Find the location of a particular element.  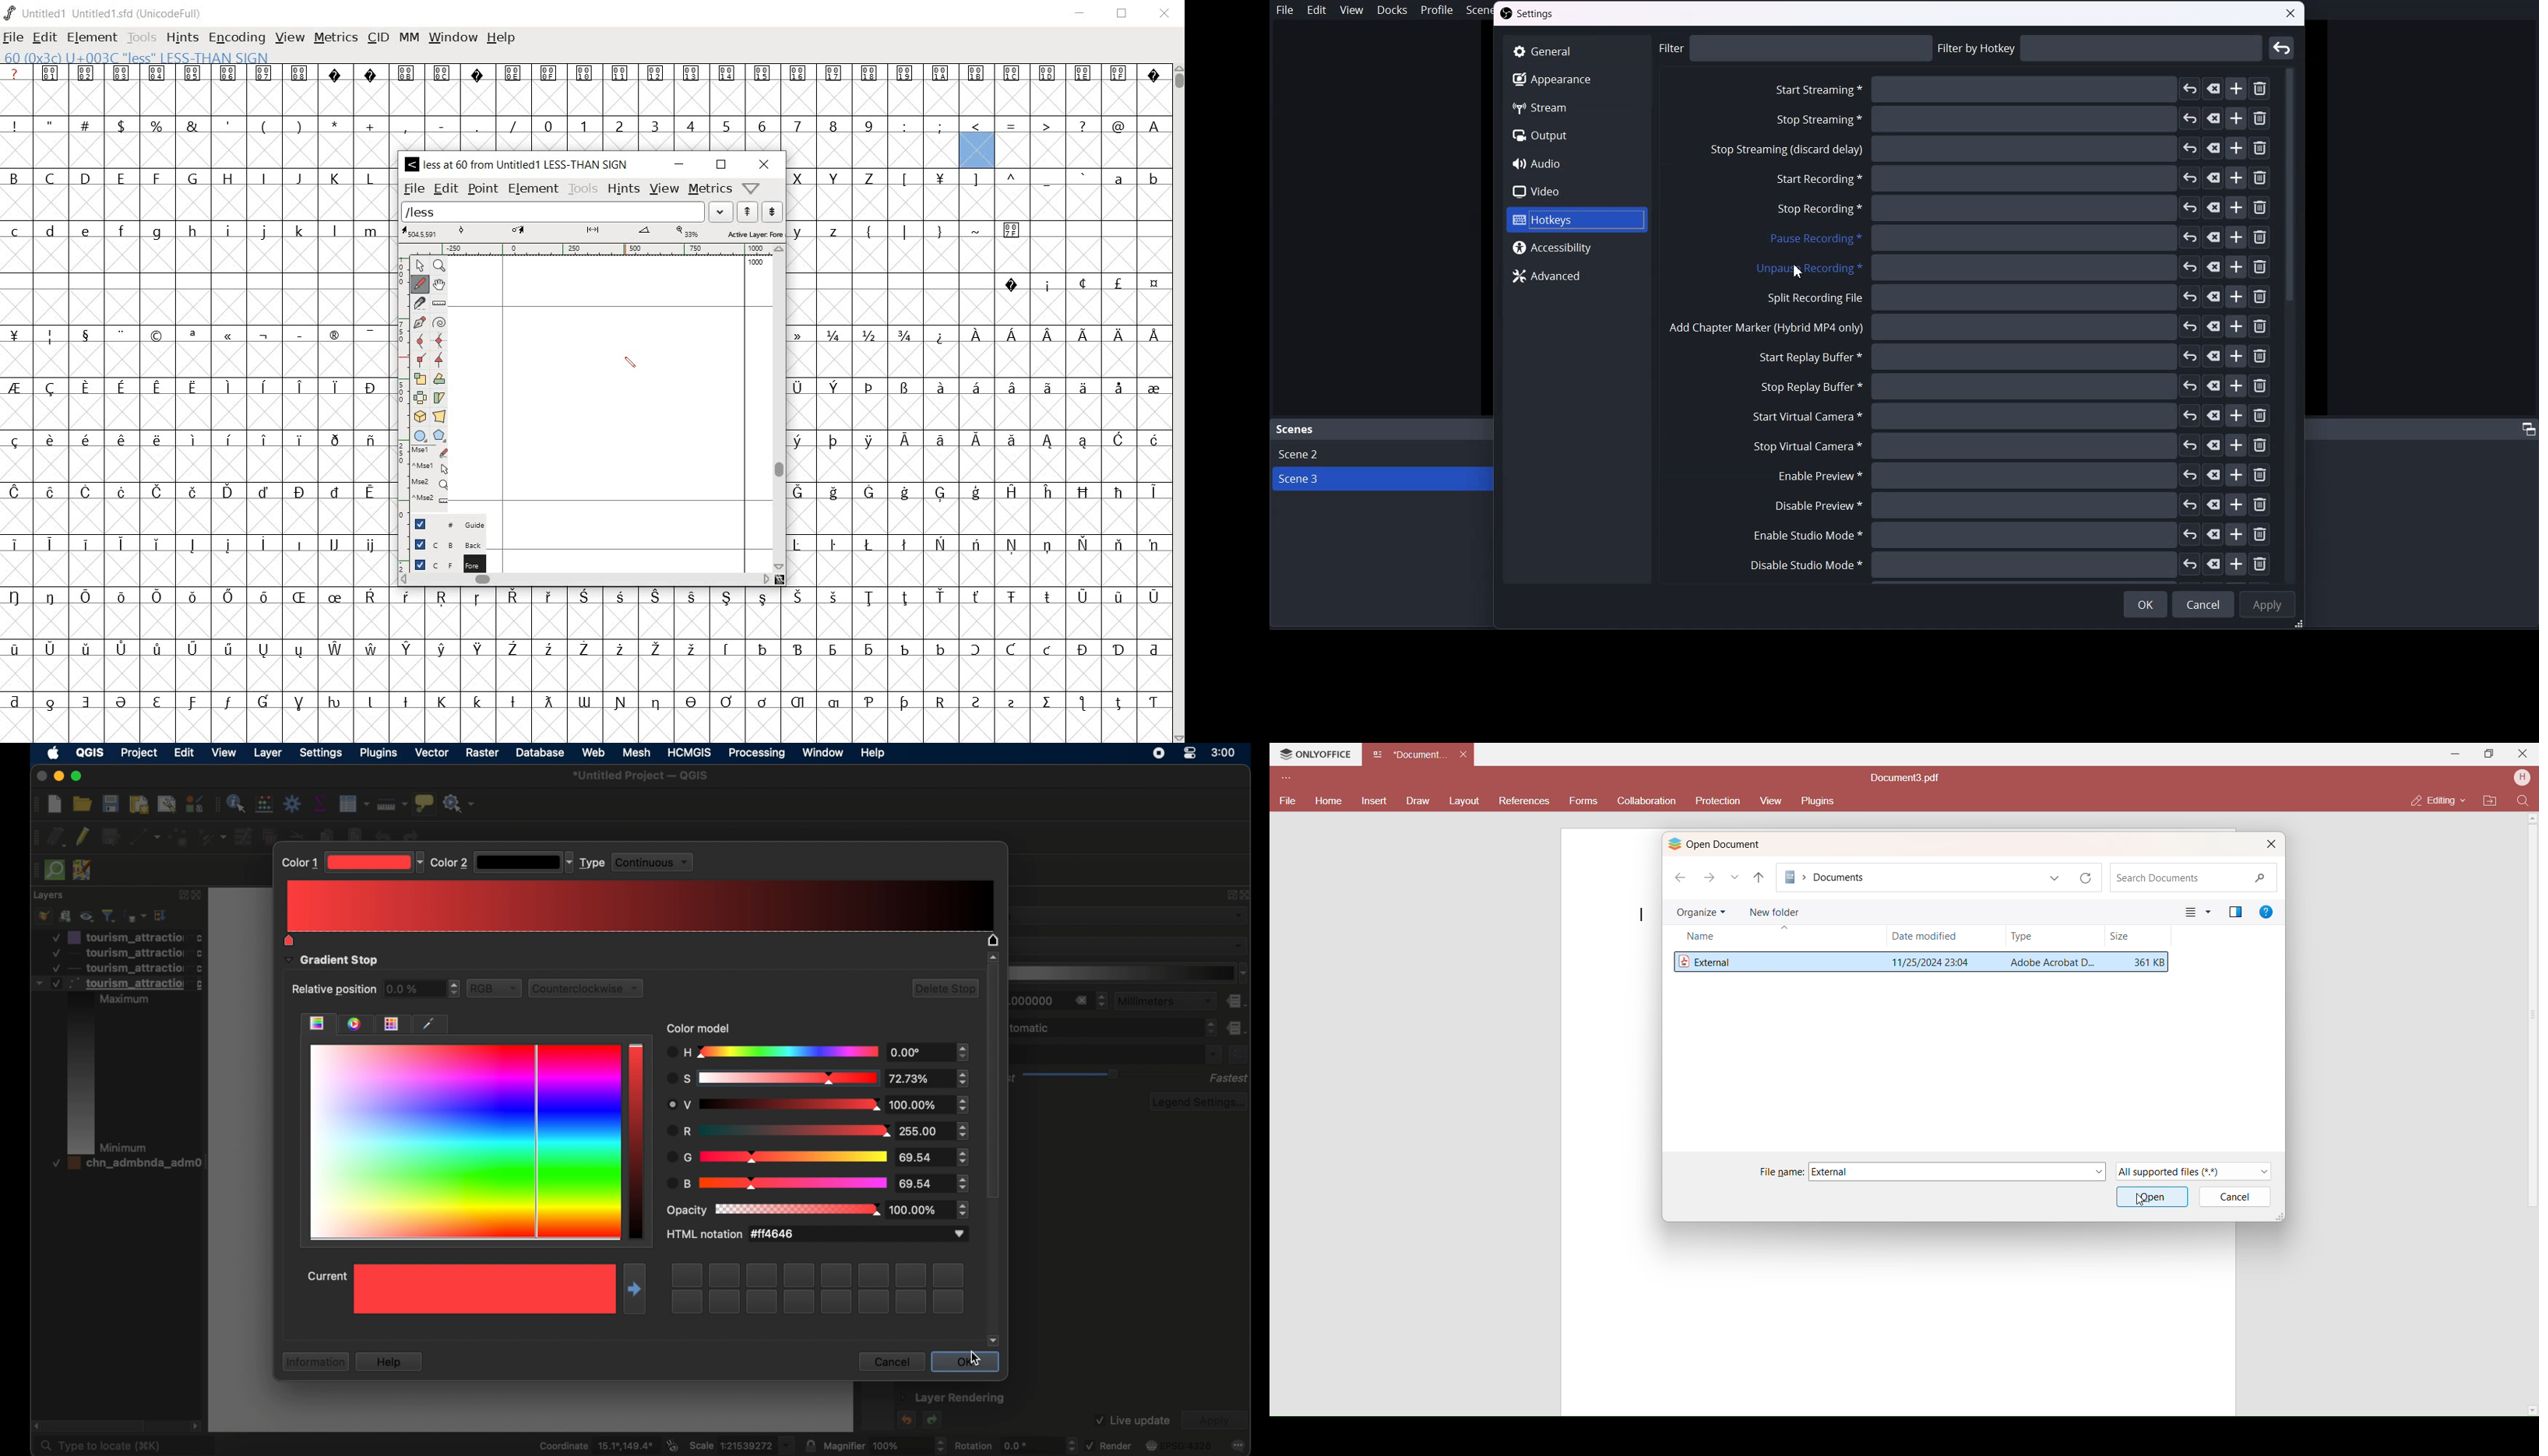

Unpause Recording is located at coordinates (1801, 271).